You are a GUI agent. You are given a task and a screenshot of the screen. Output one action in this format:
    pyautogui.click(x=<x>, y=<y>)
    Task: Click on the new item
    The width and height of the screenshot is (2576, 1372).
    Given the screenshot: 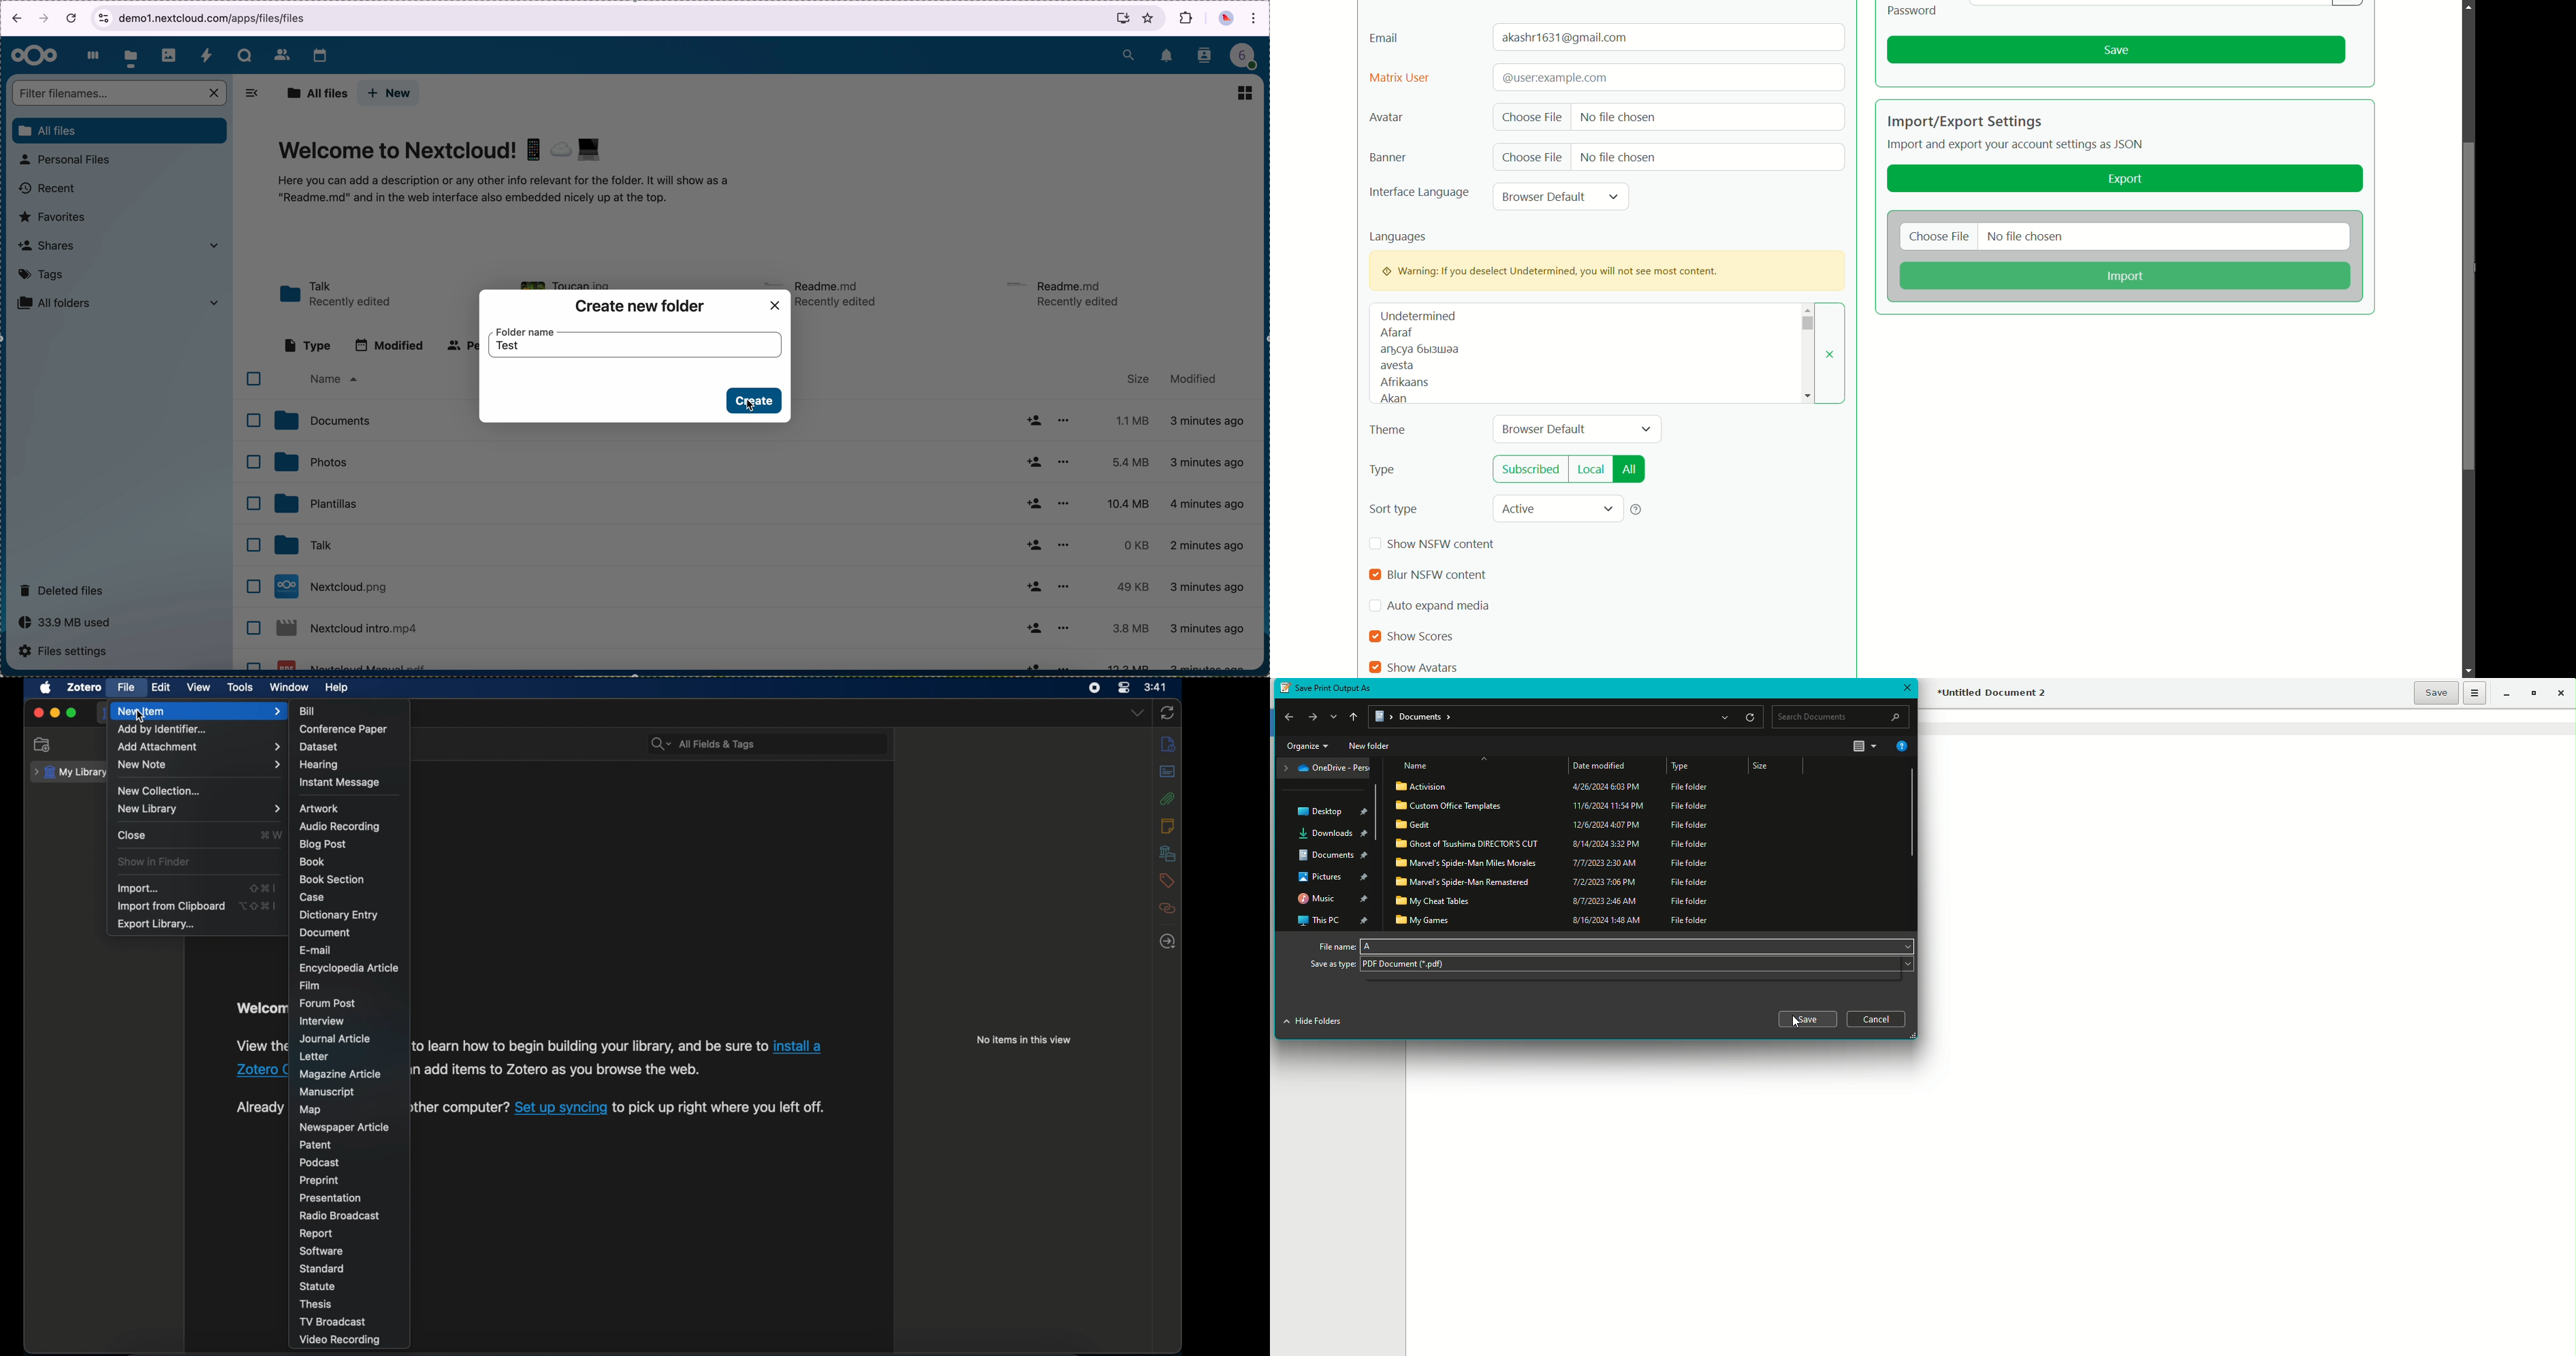 What is the action you would take?
    pyautogui.click(x=199, y=711)
    